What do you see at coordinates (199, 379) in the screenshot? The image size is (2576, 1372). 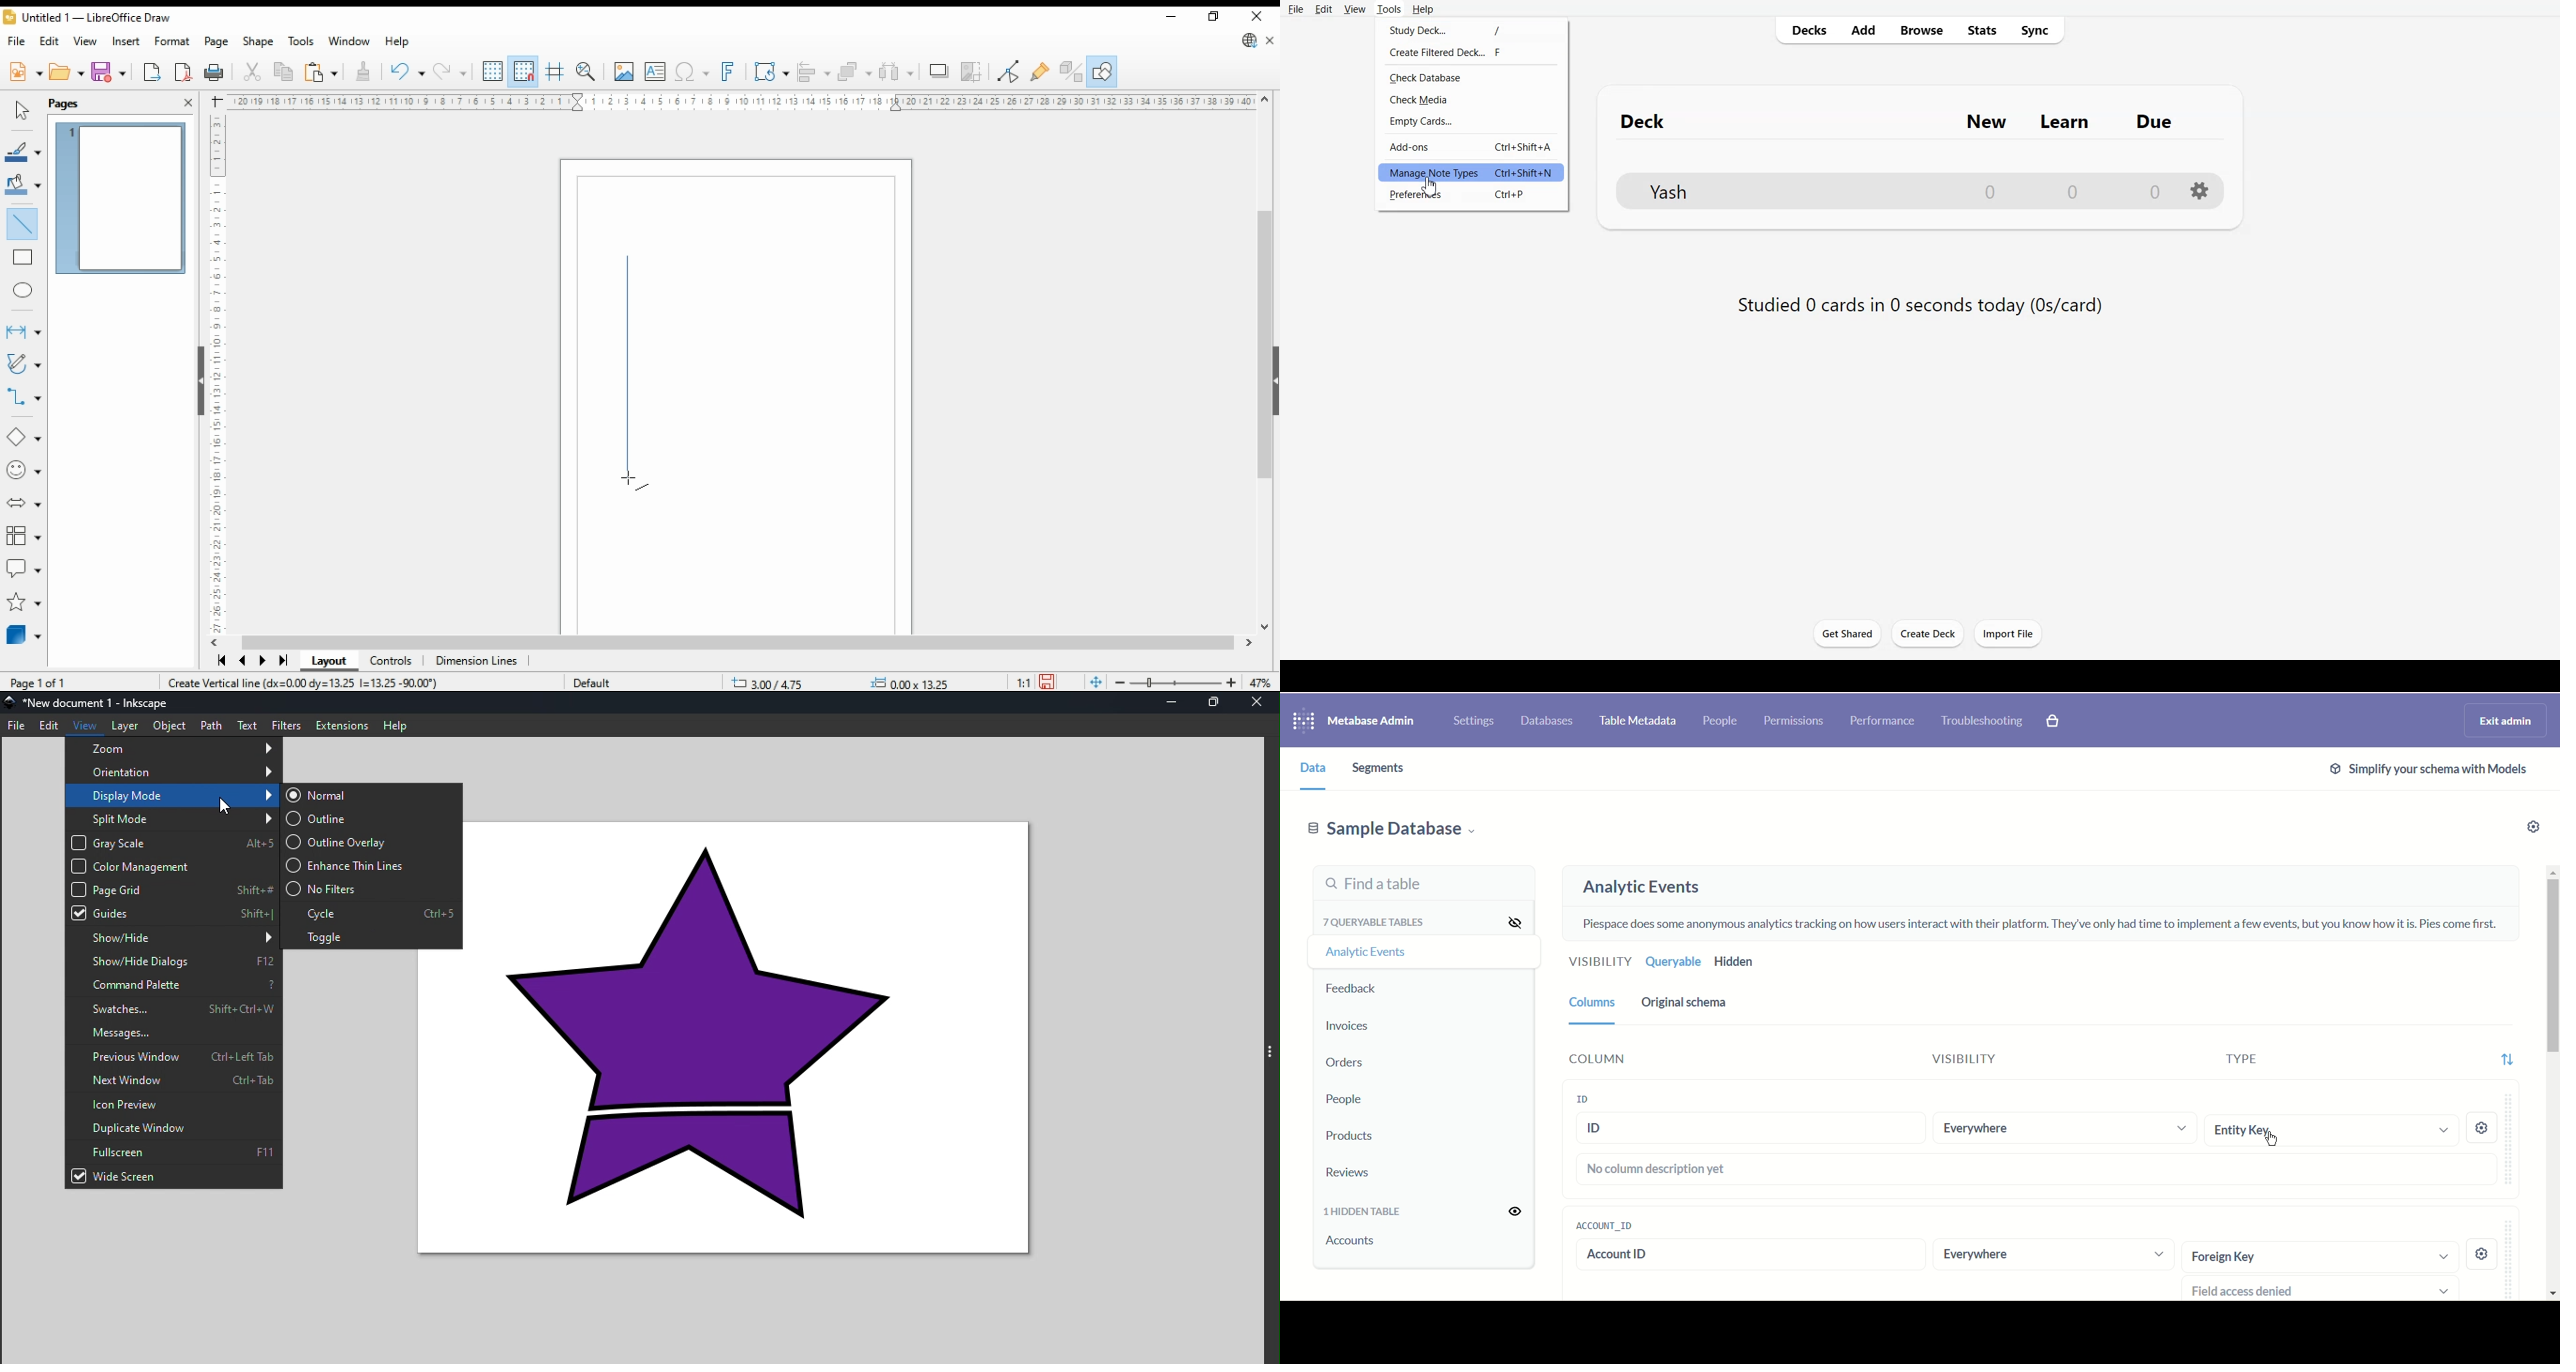 I see `collapse` at bounding box center [199, 379].